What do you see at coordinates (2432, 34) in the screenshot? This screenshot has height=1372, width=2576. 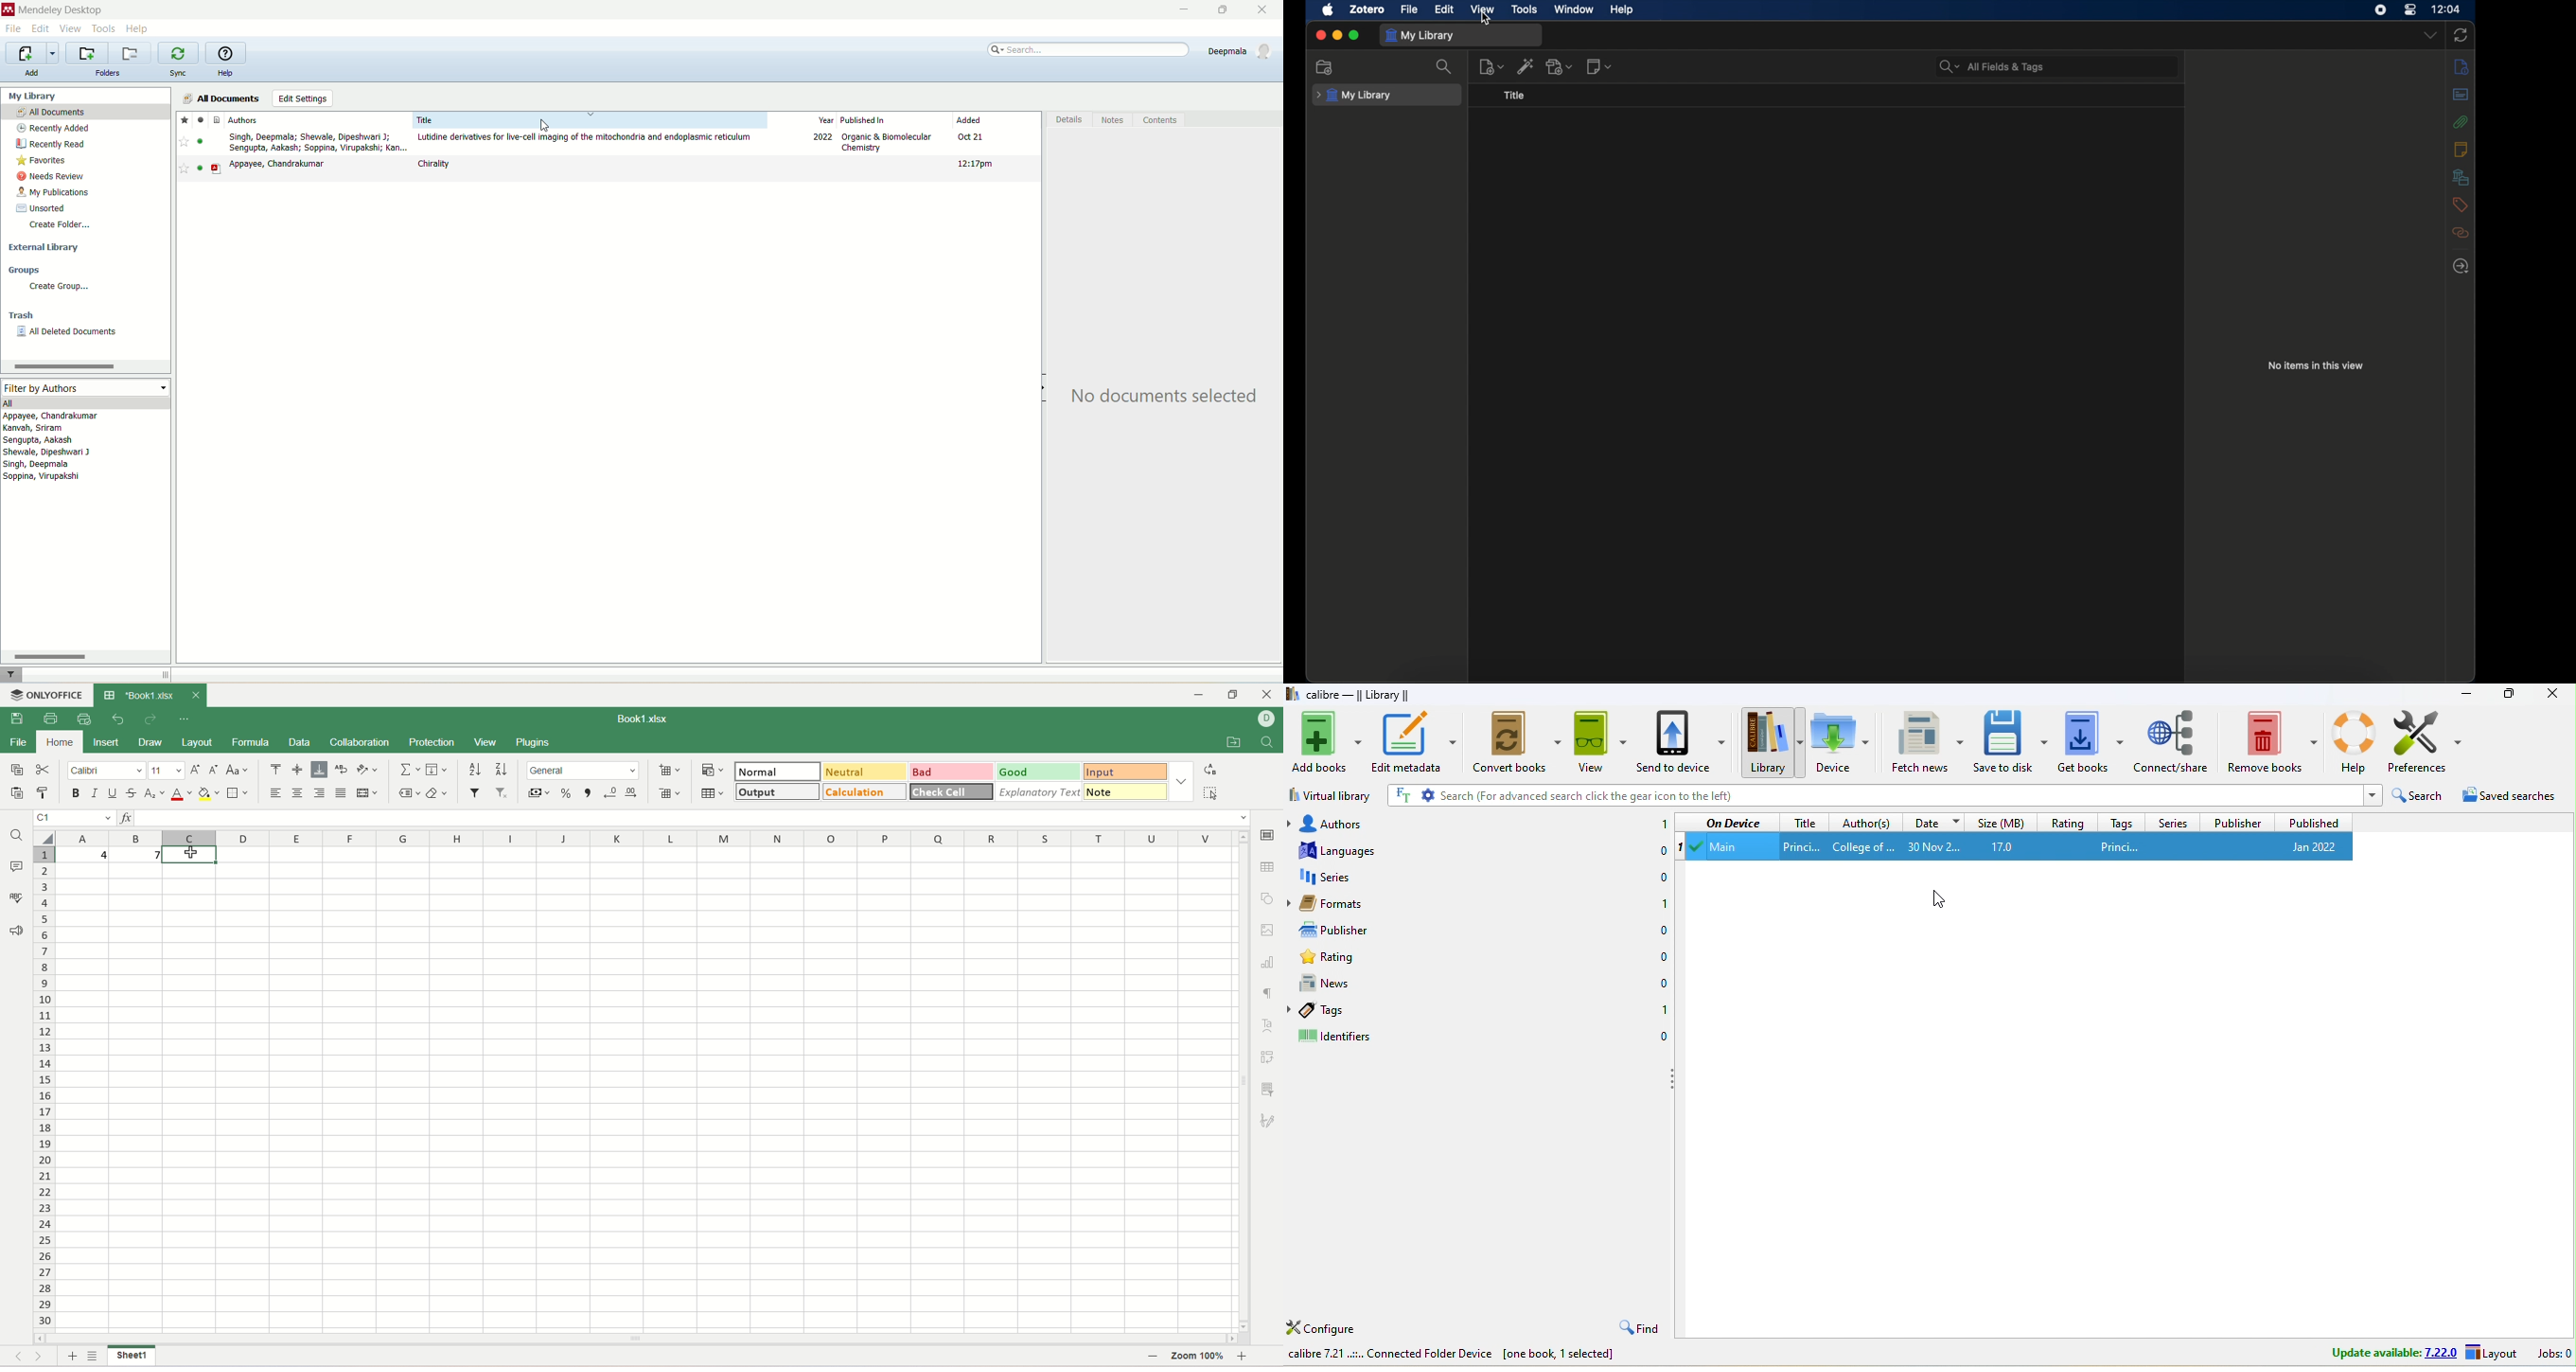 I see `dropdown` at bounding box center [2432, 34].